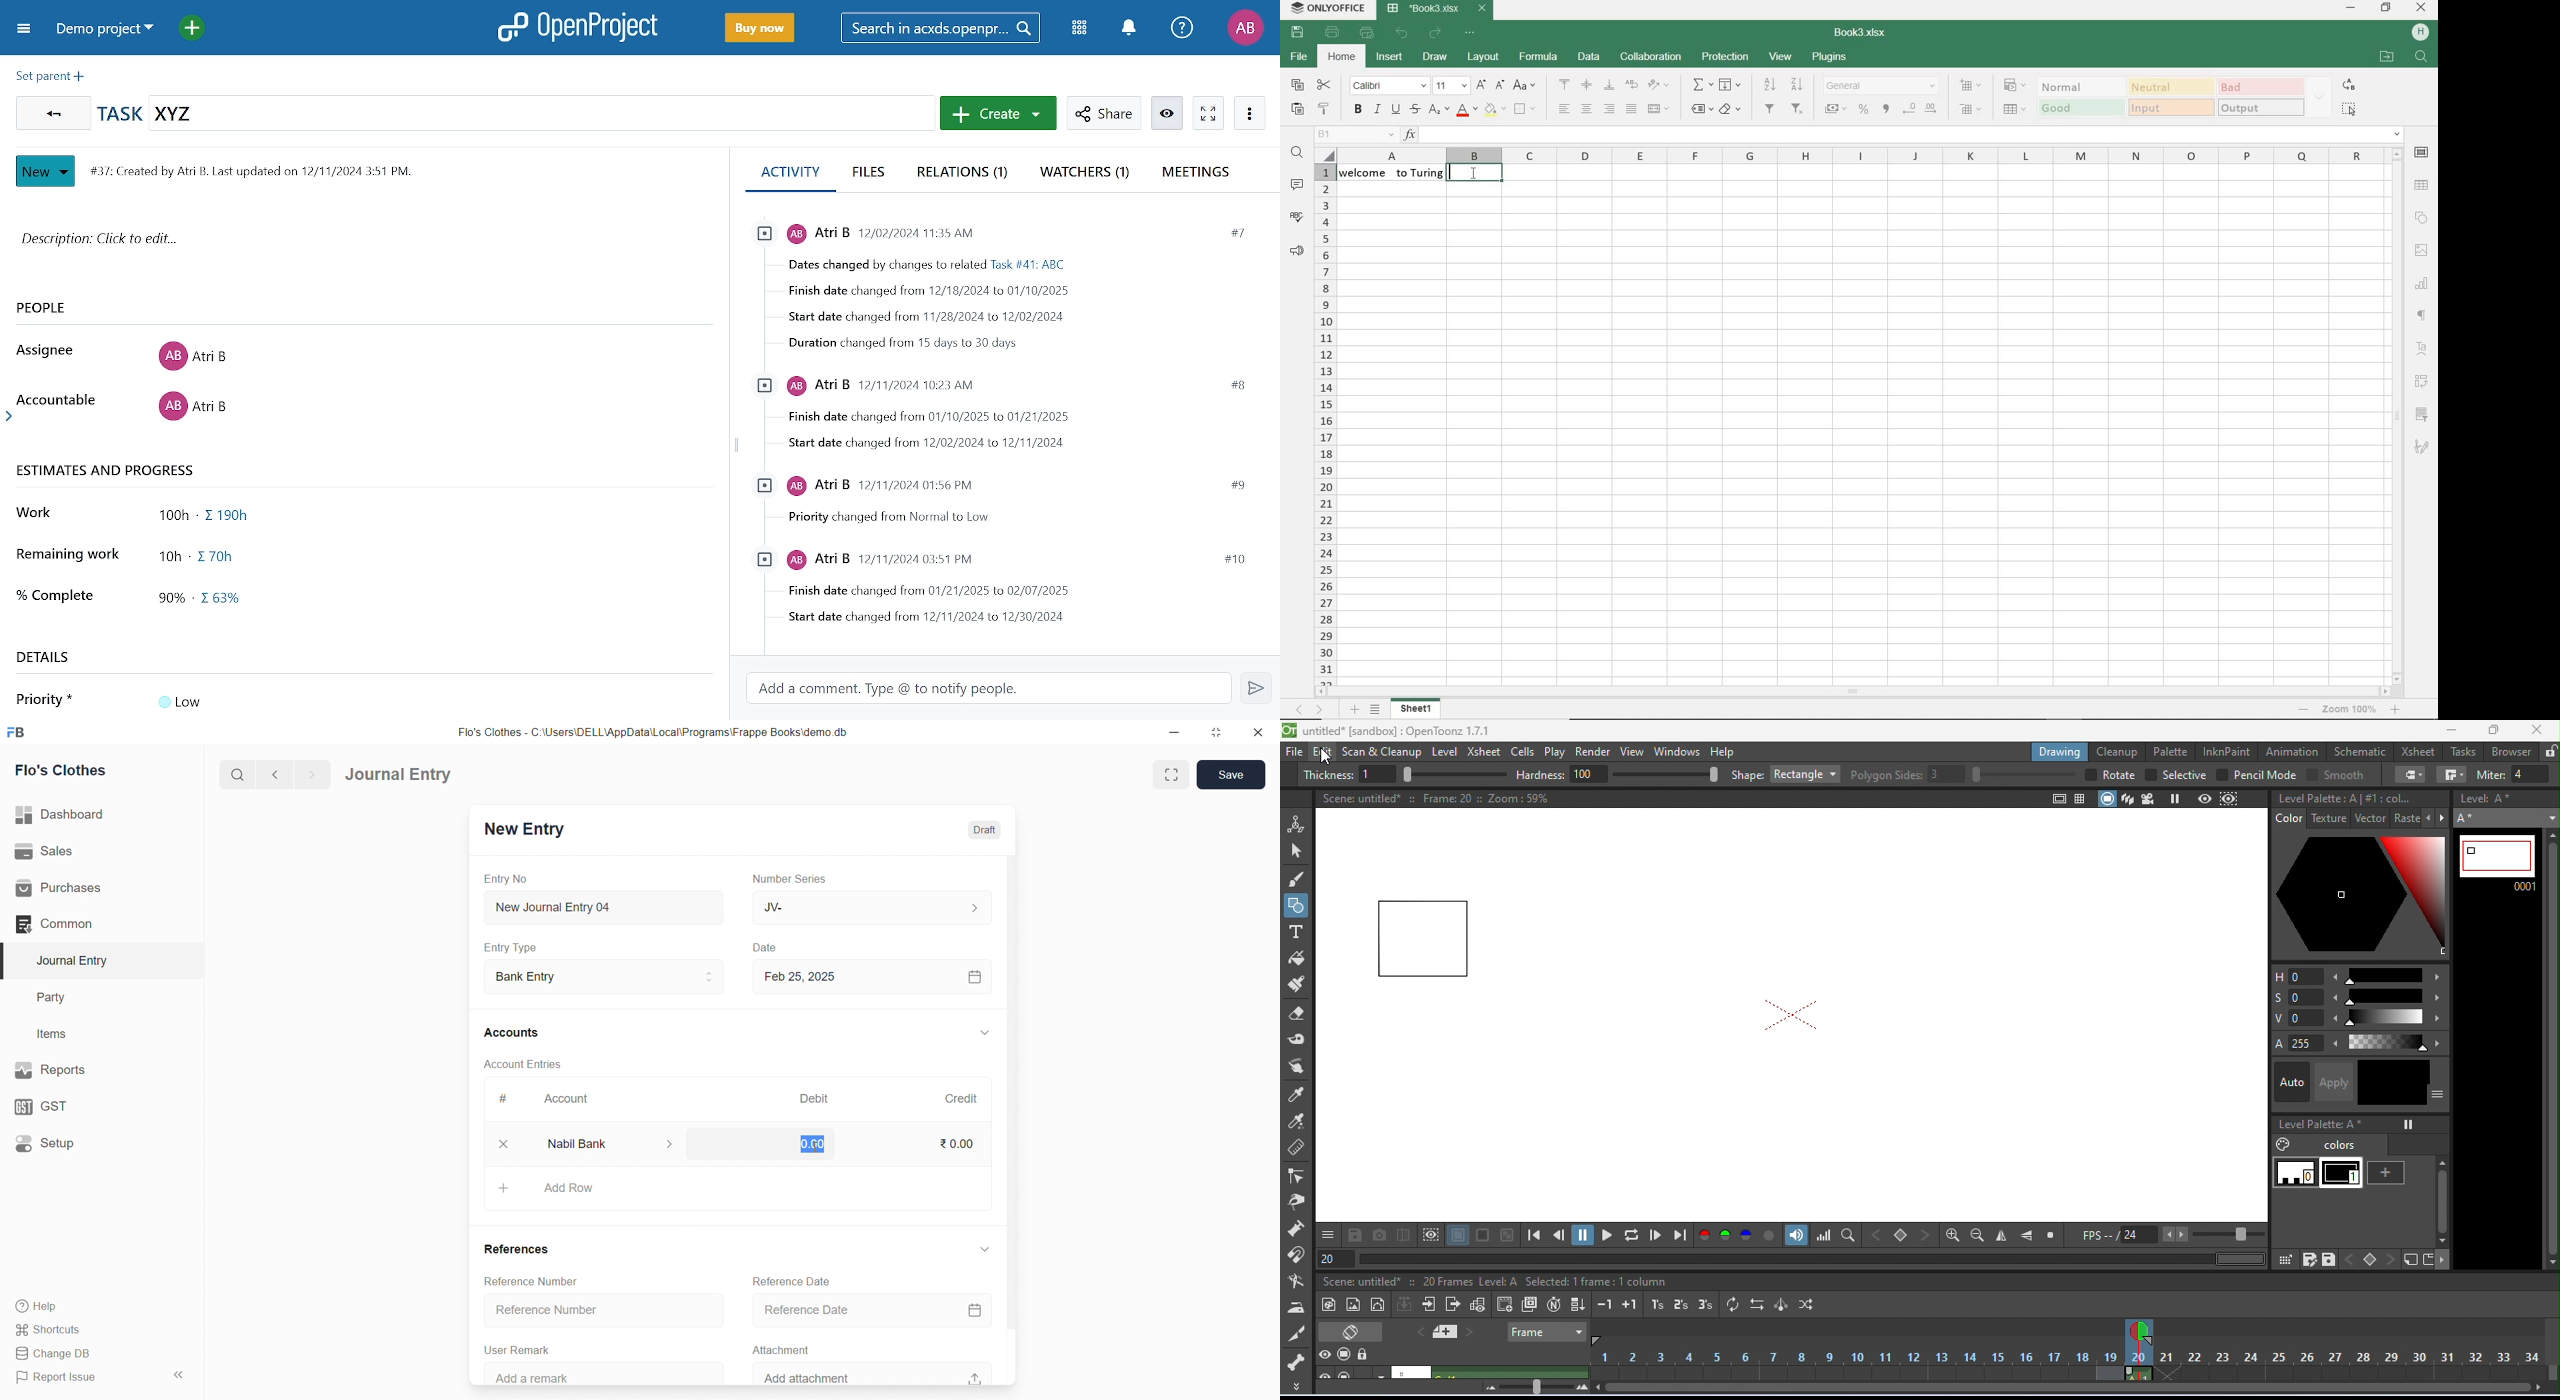 The width and height of the screenshot is (2576, 1400). I want to click on slicer, so click(2423, 413).